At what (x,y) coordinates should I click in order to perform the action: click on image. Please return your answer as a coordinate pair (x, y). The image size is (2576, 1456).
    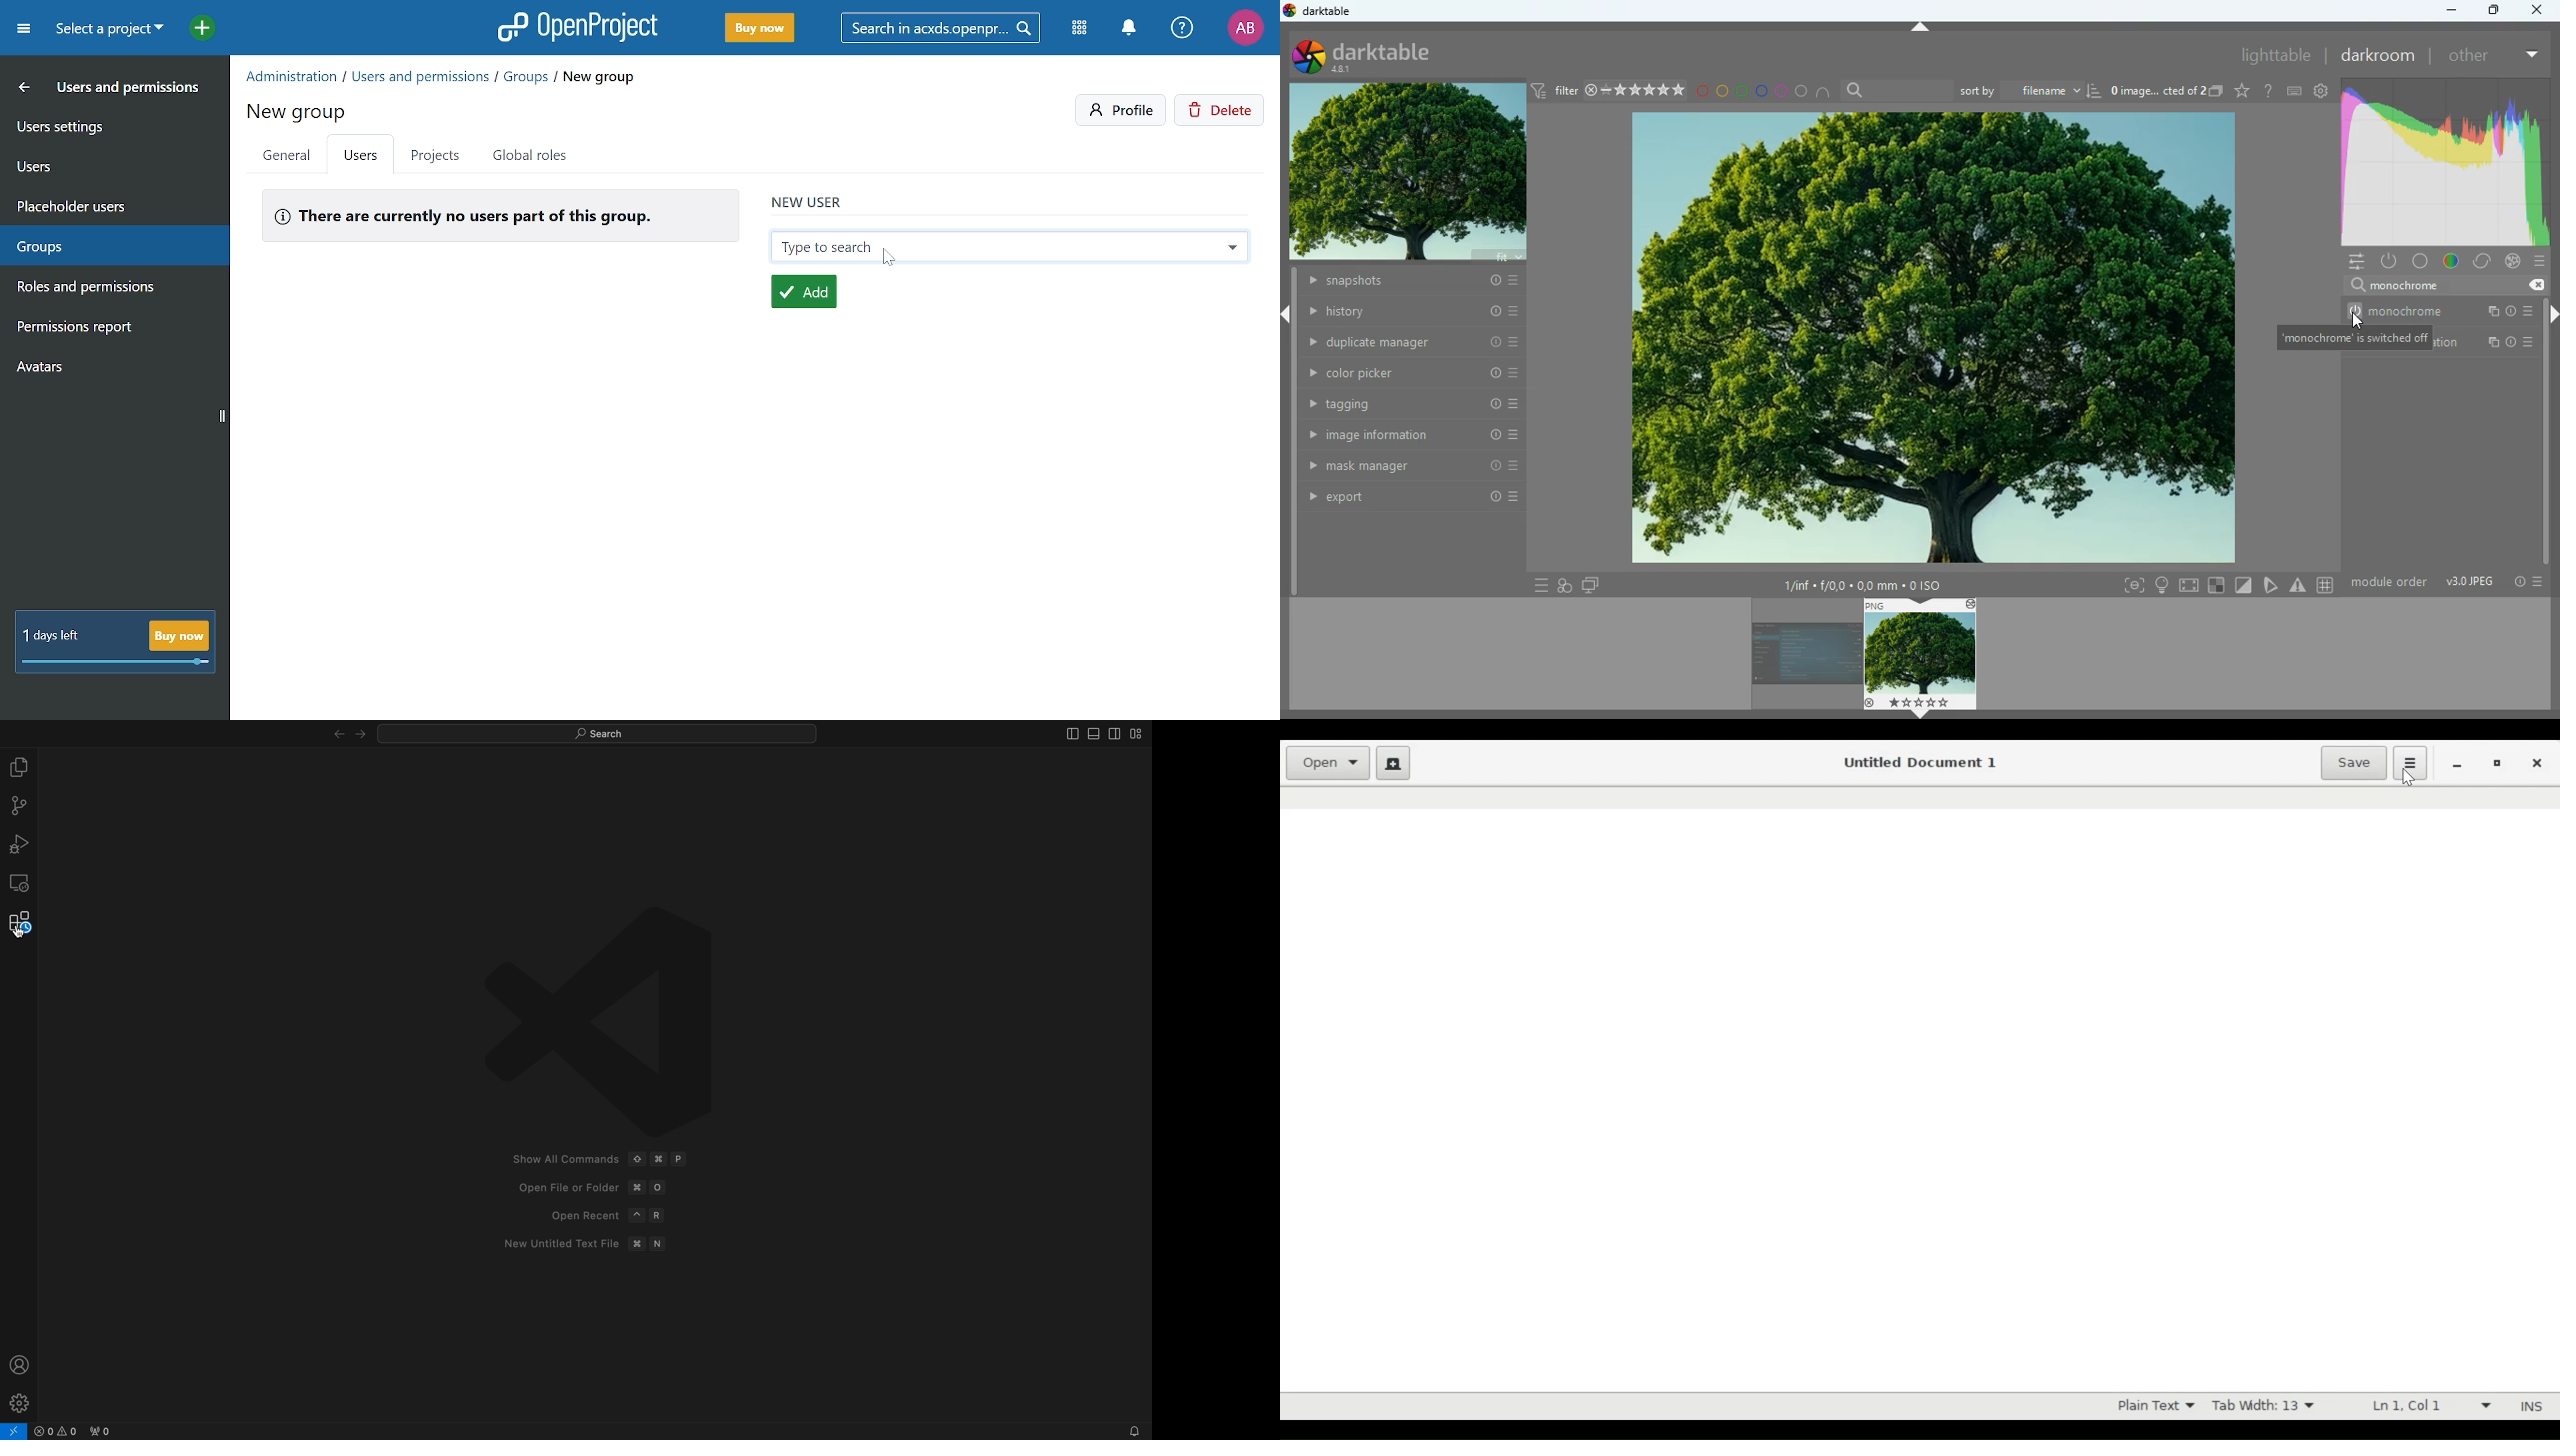
    Looking at the image, I should click on (1798, 656).